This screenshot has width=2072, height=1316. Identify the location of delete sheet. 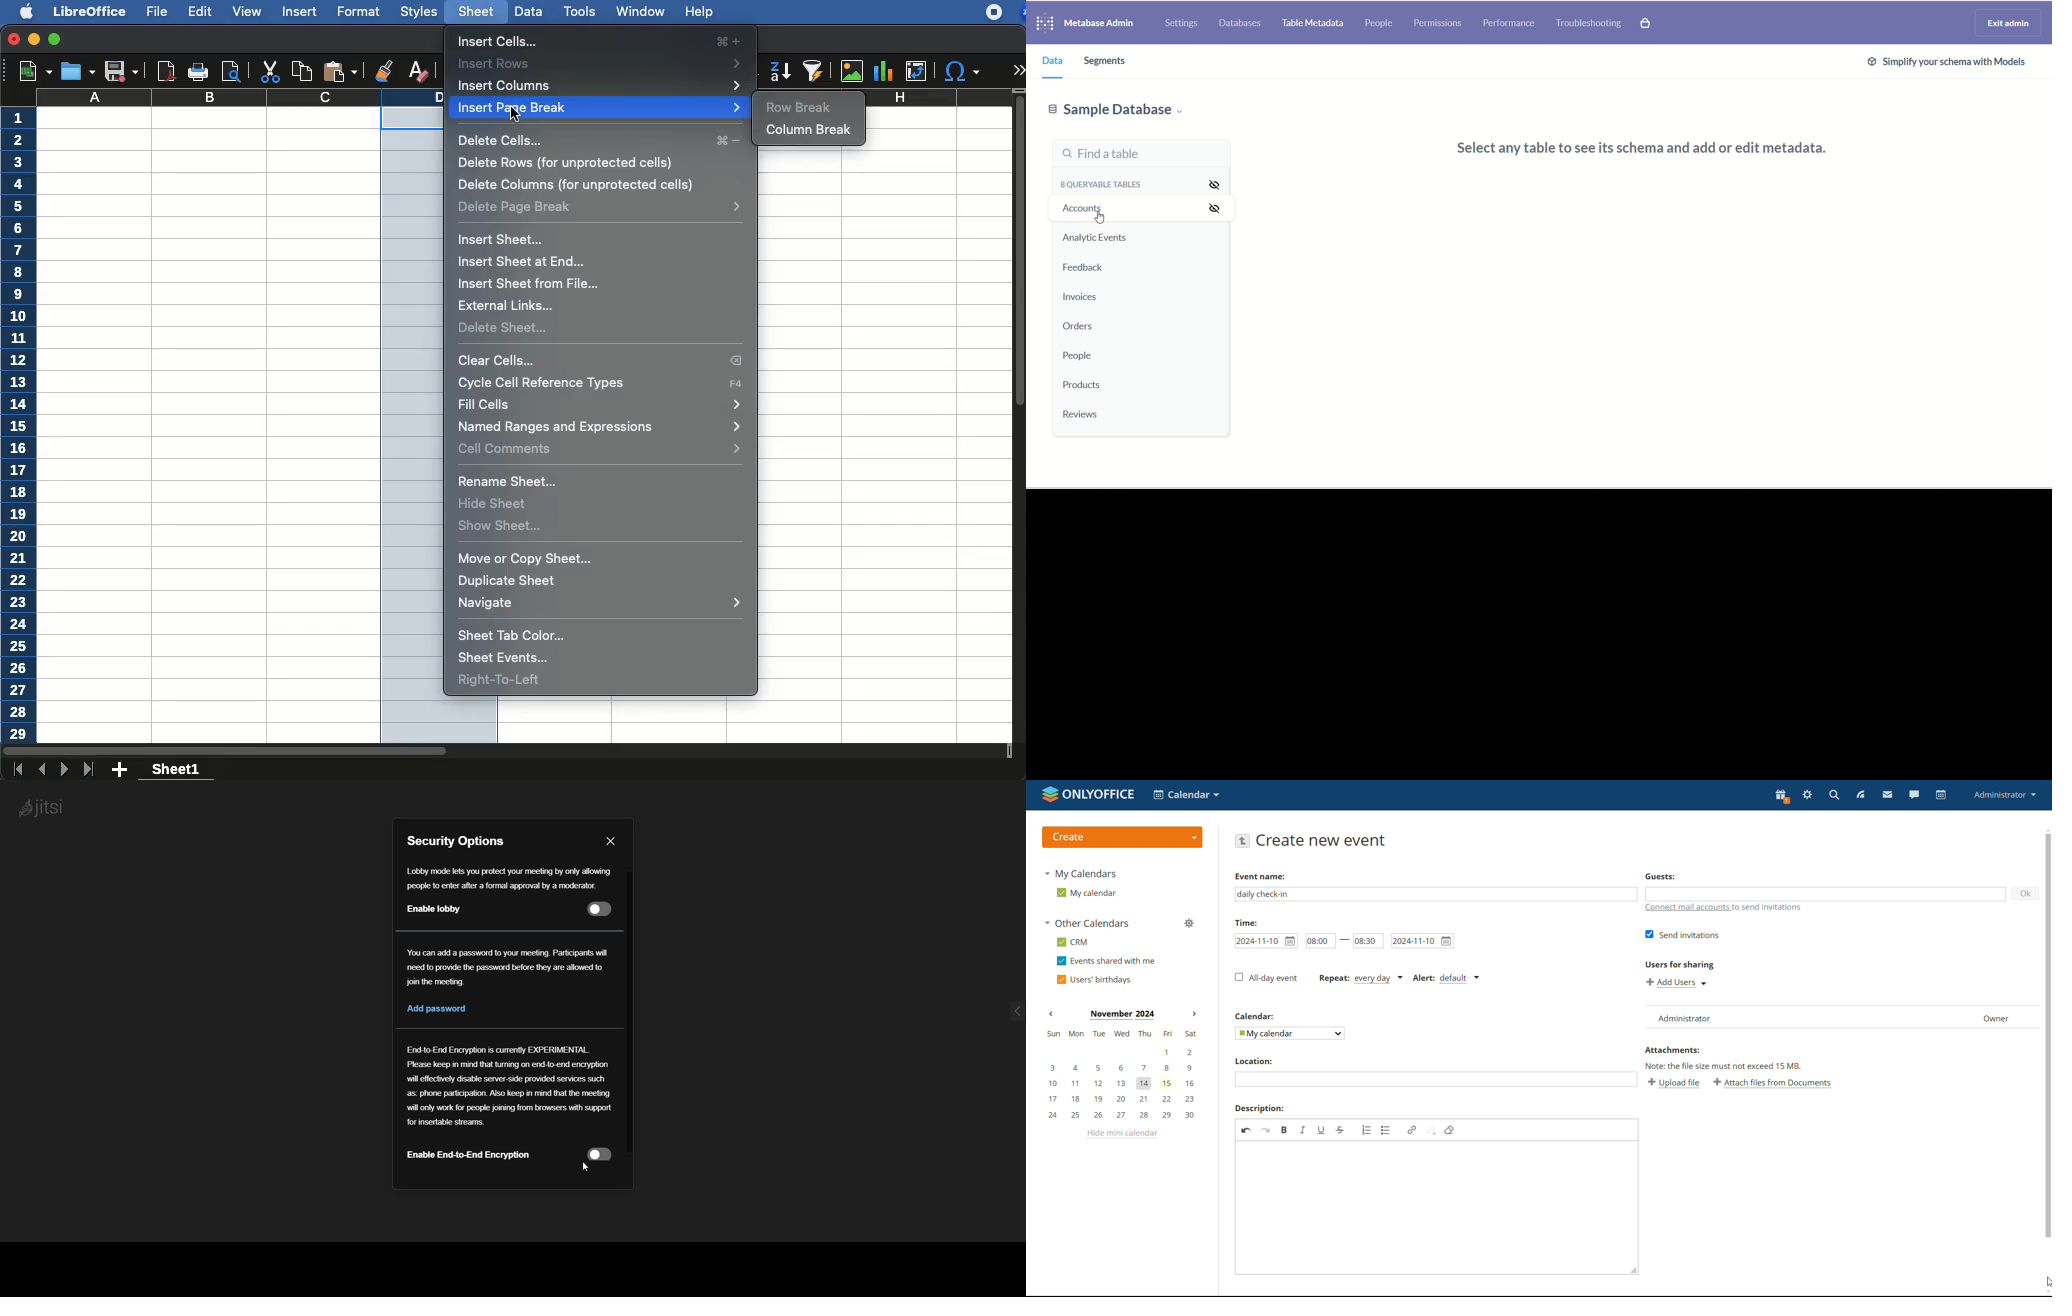
(503, 328).